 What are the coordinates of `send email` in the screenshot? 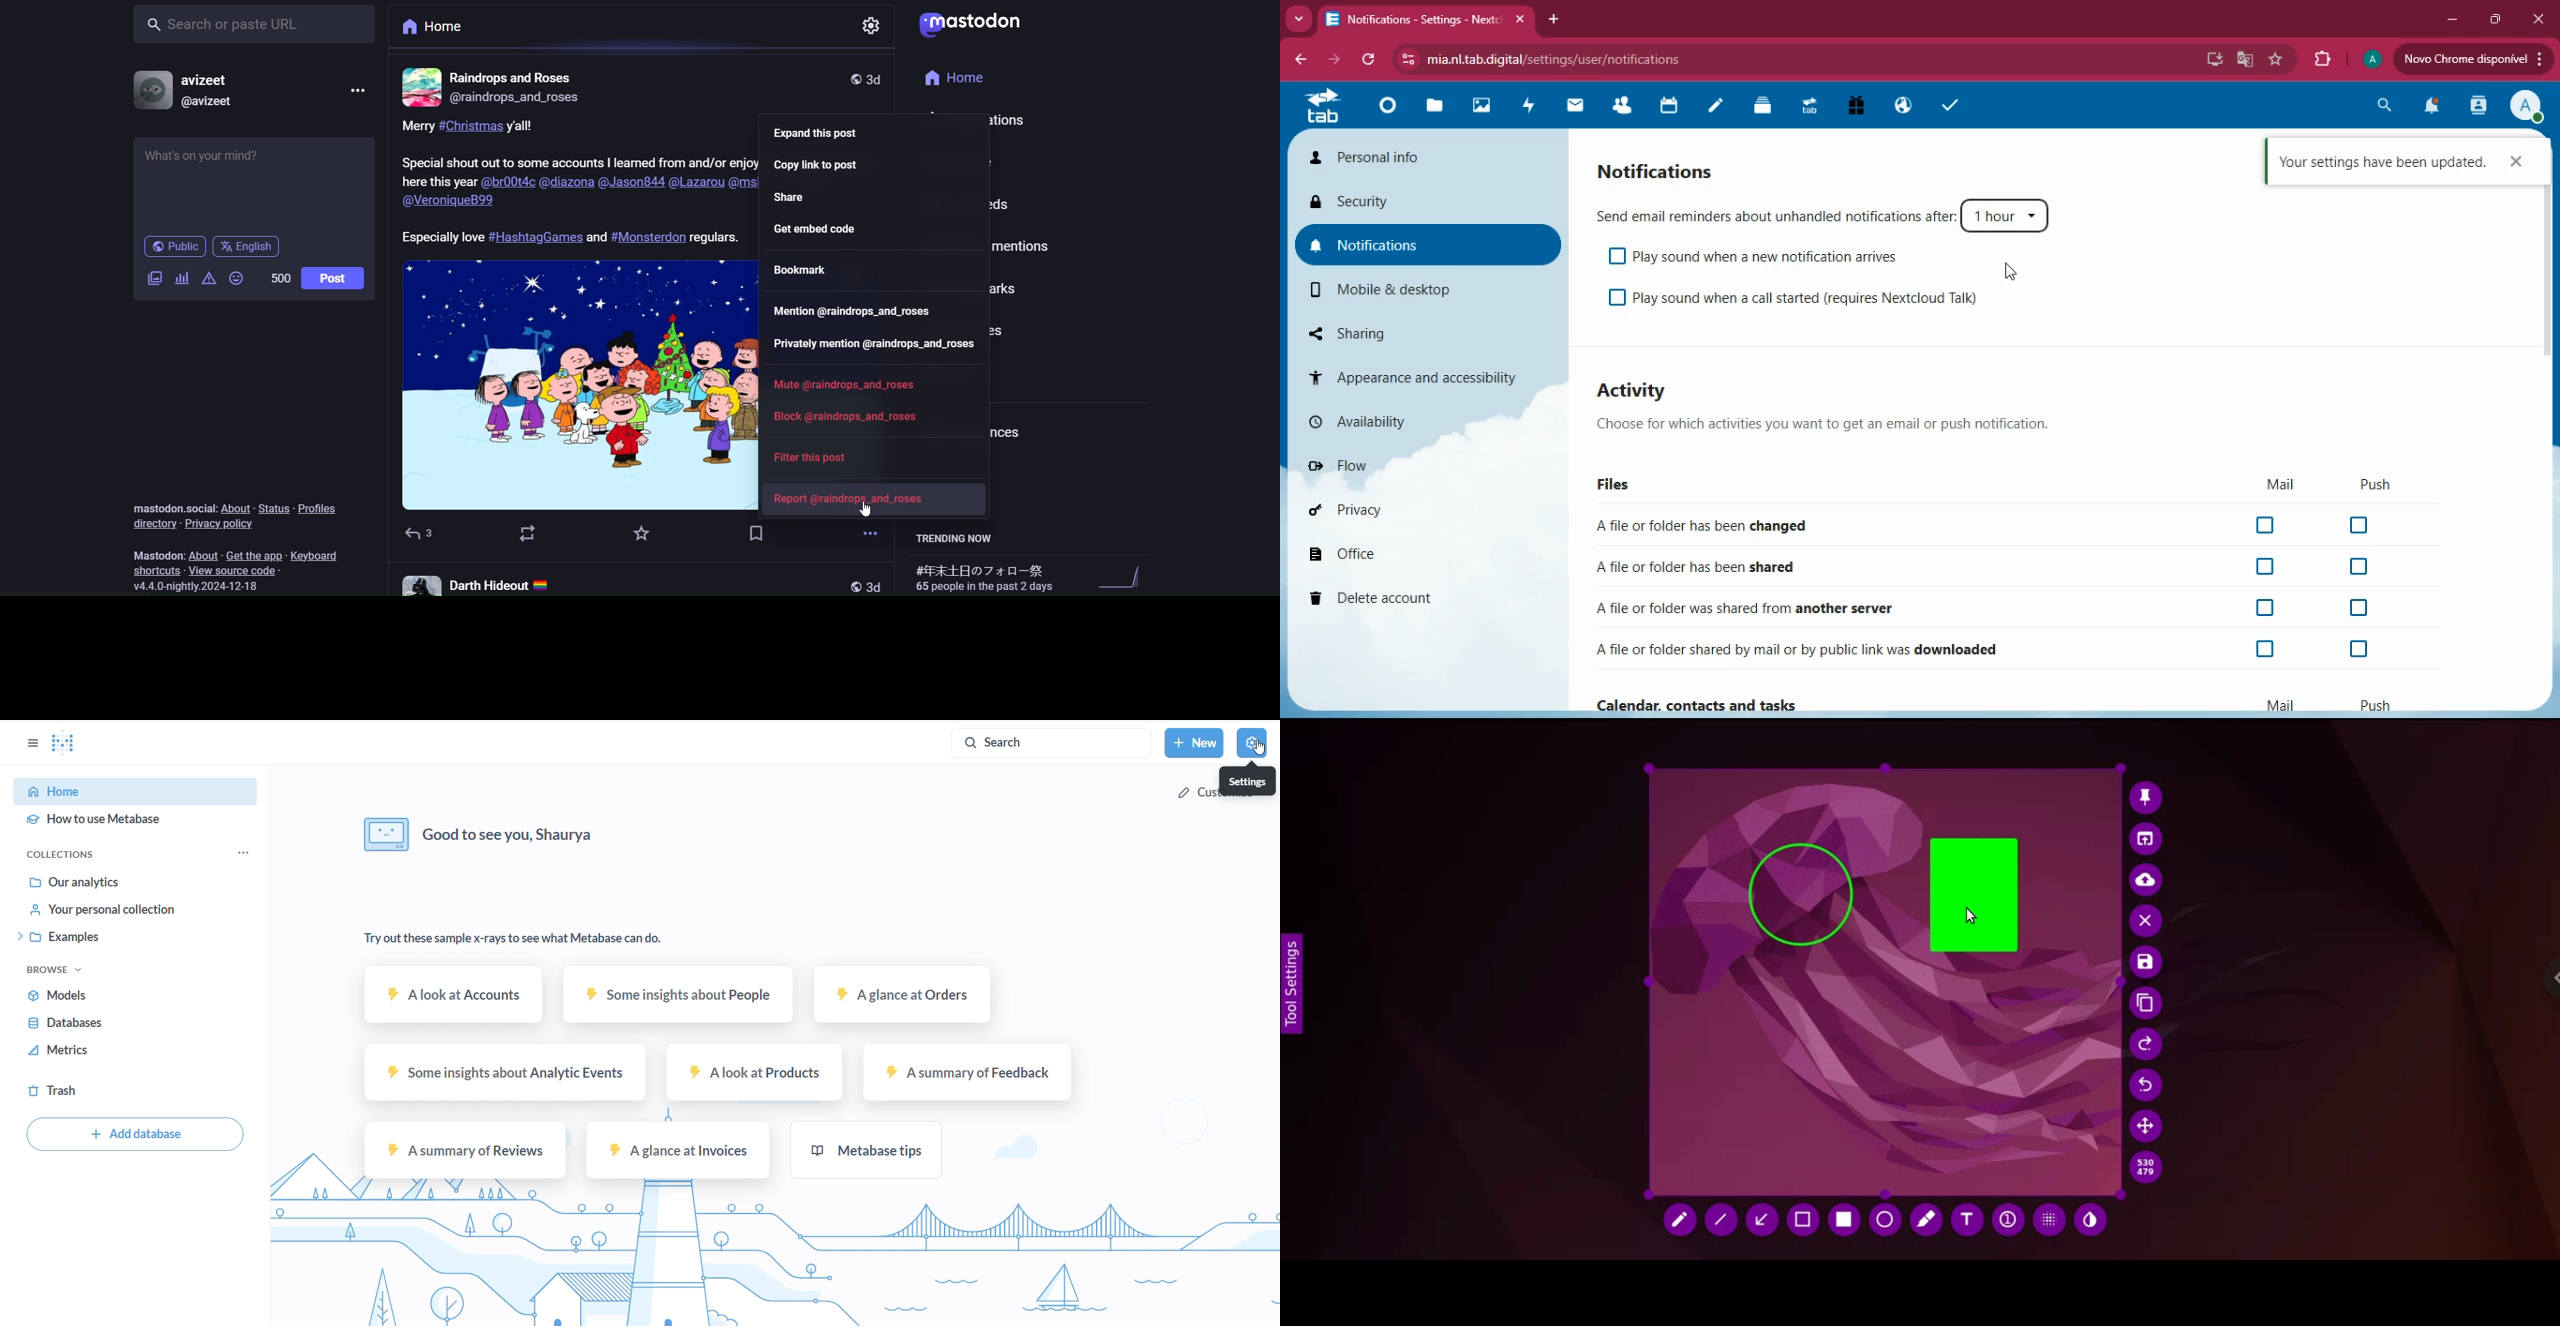 It's located at (1771, 213).